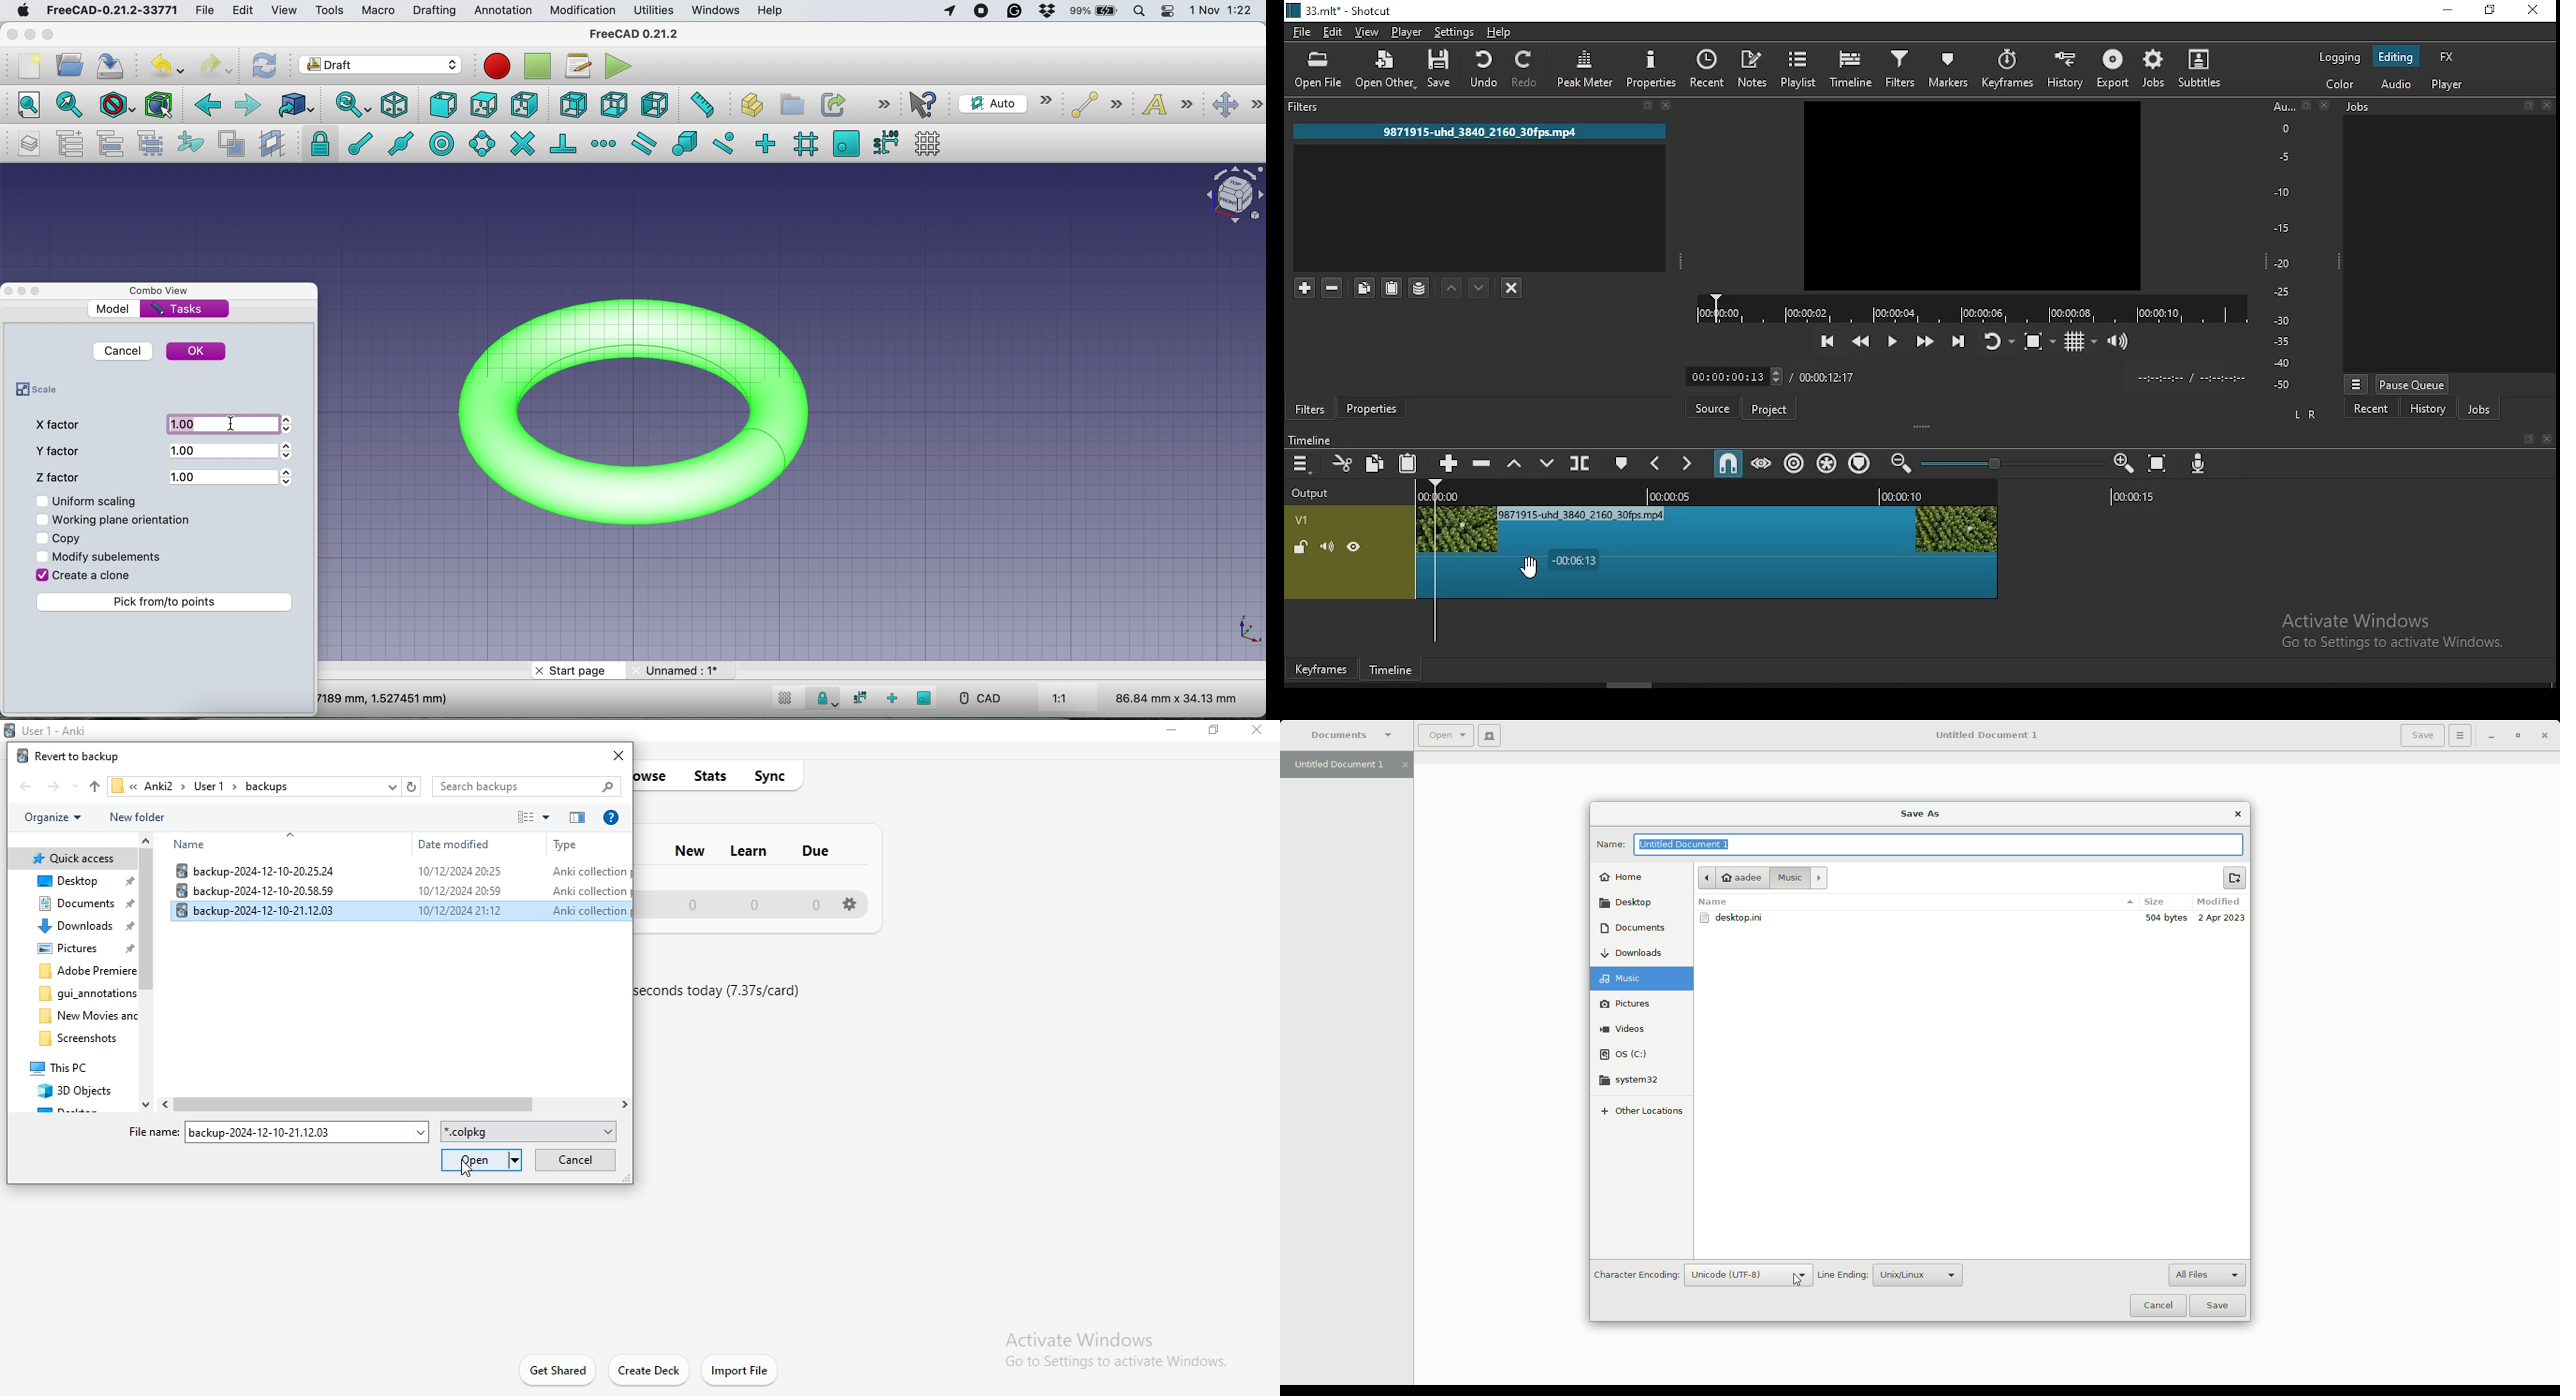 This screenshot has width=2576, height=1400. Describe the element at coordinates (1169, 732) in the screenshot. I see `minimise` at that location.